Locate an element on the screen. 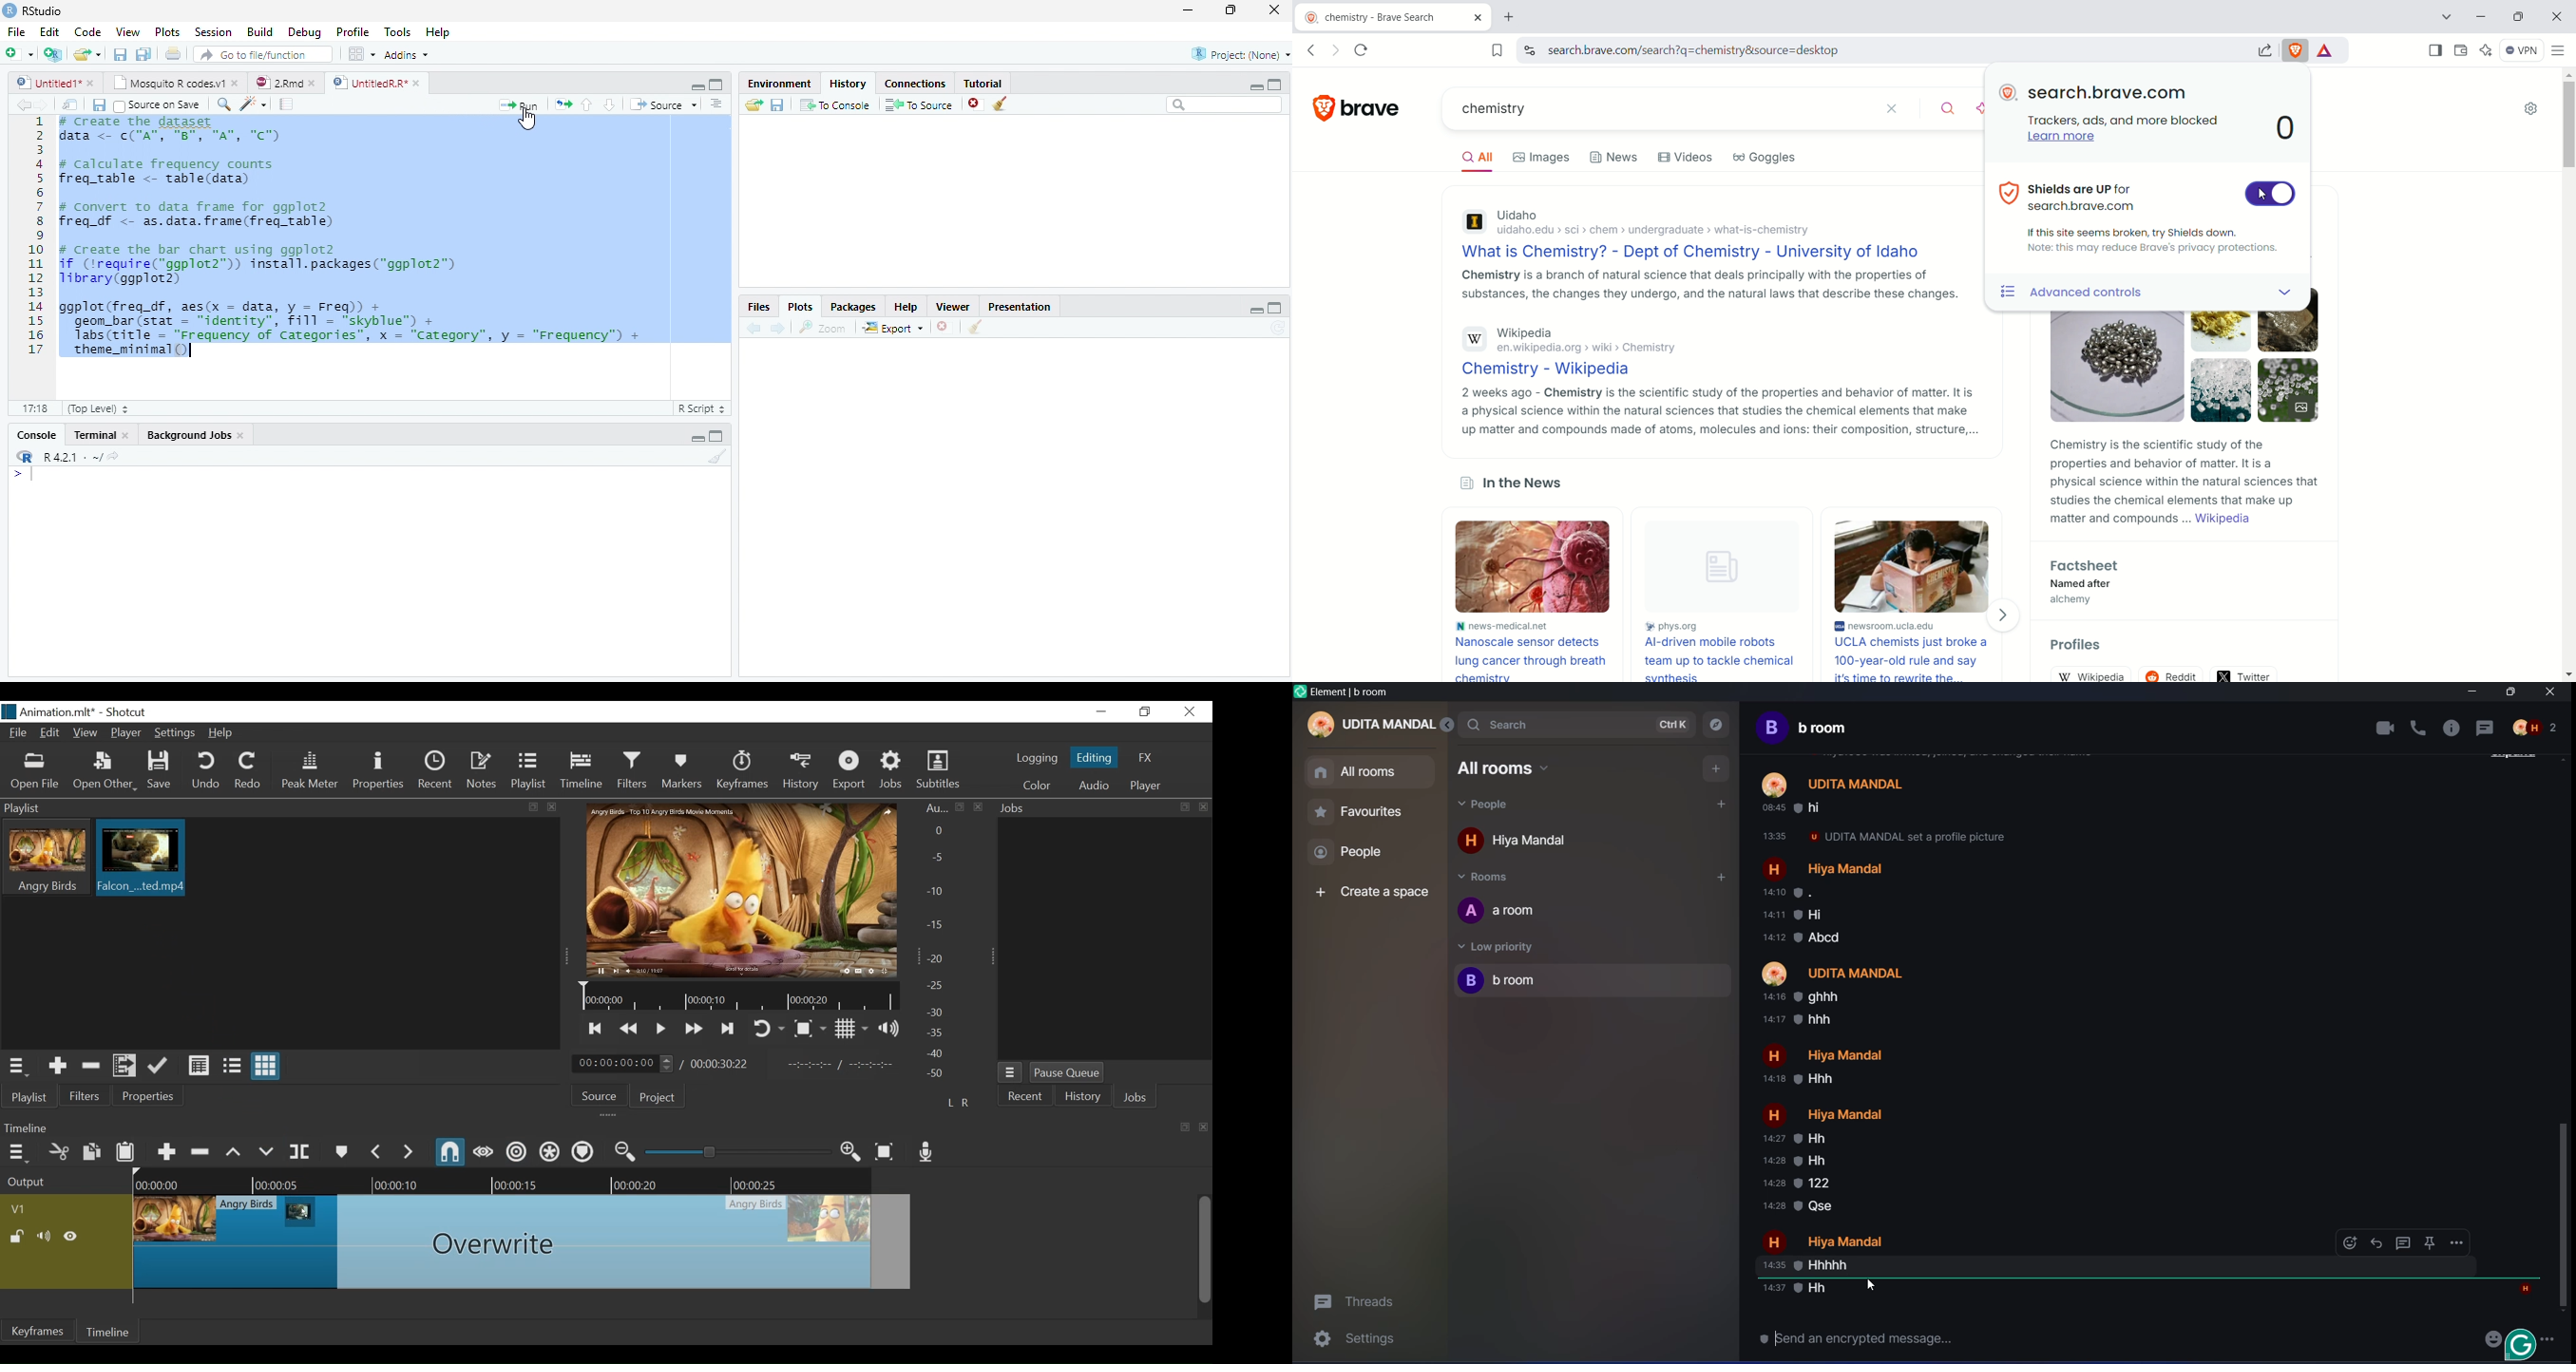 The width and height of the screenshot is (2576, 1372). Ripple Markers is located at coordinates (583, 1152).